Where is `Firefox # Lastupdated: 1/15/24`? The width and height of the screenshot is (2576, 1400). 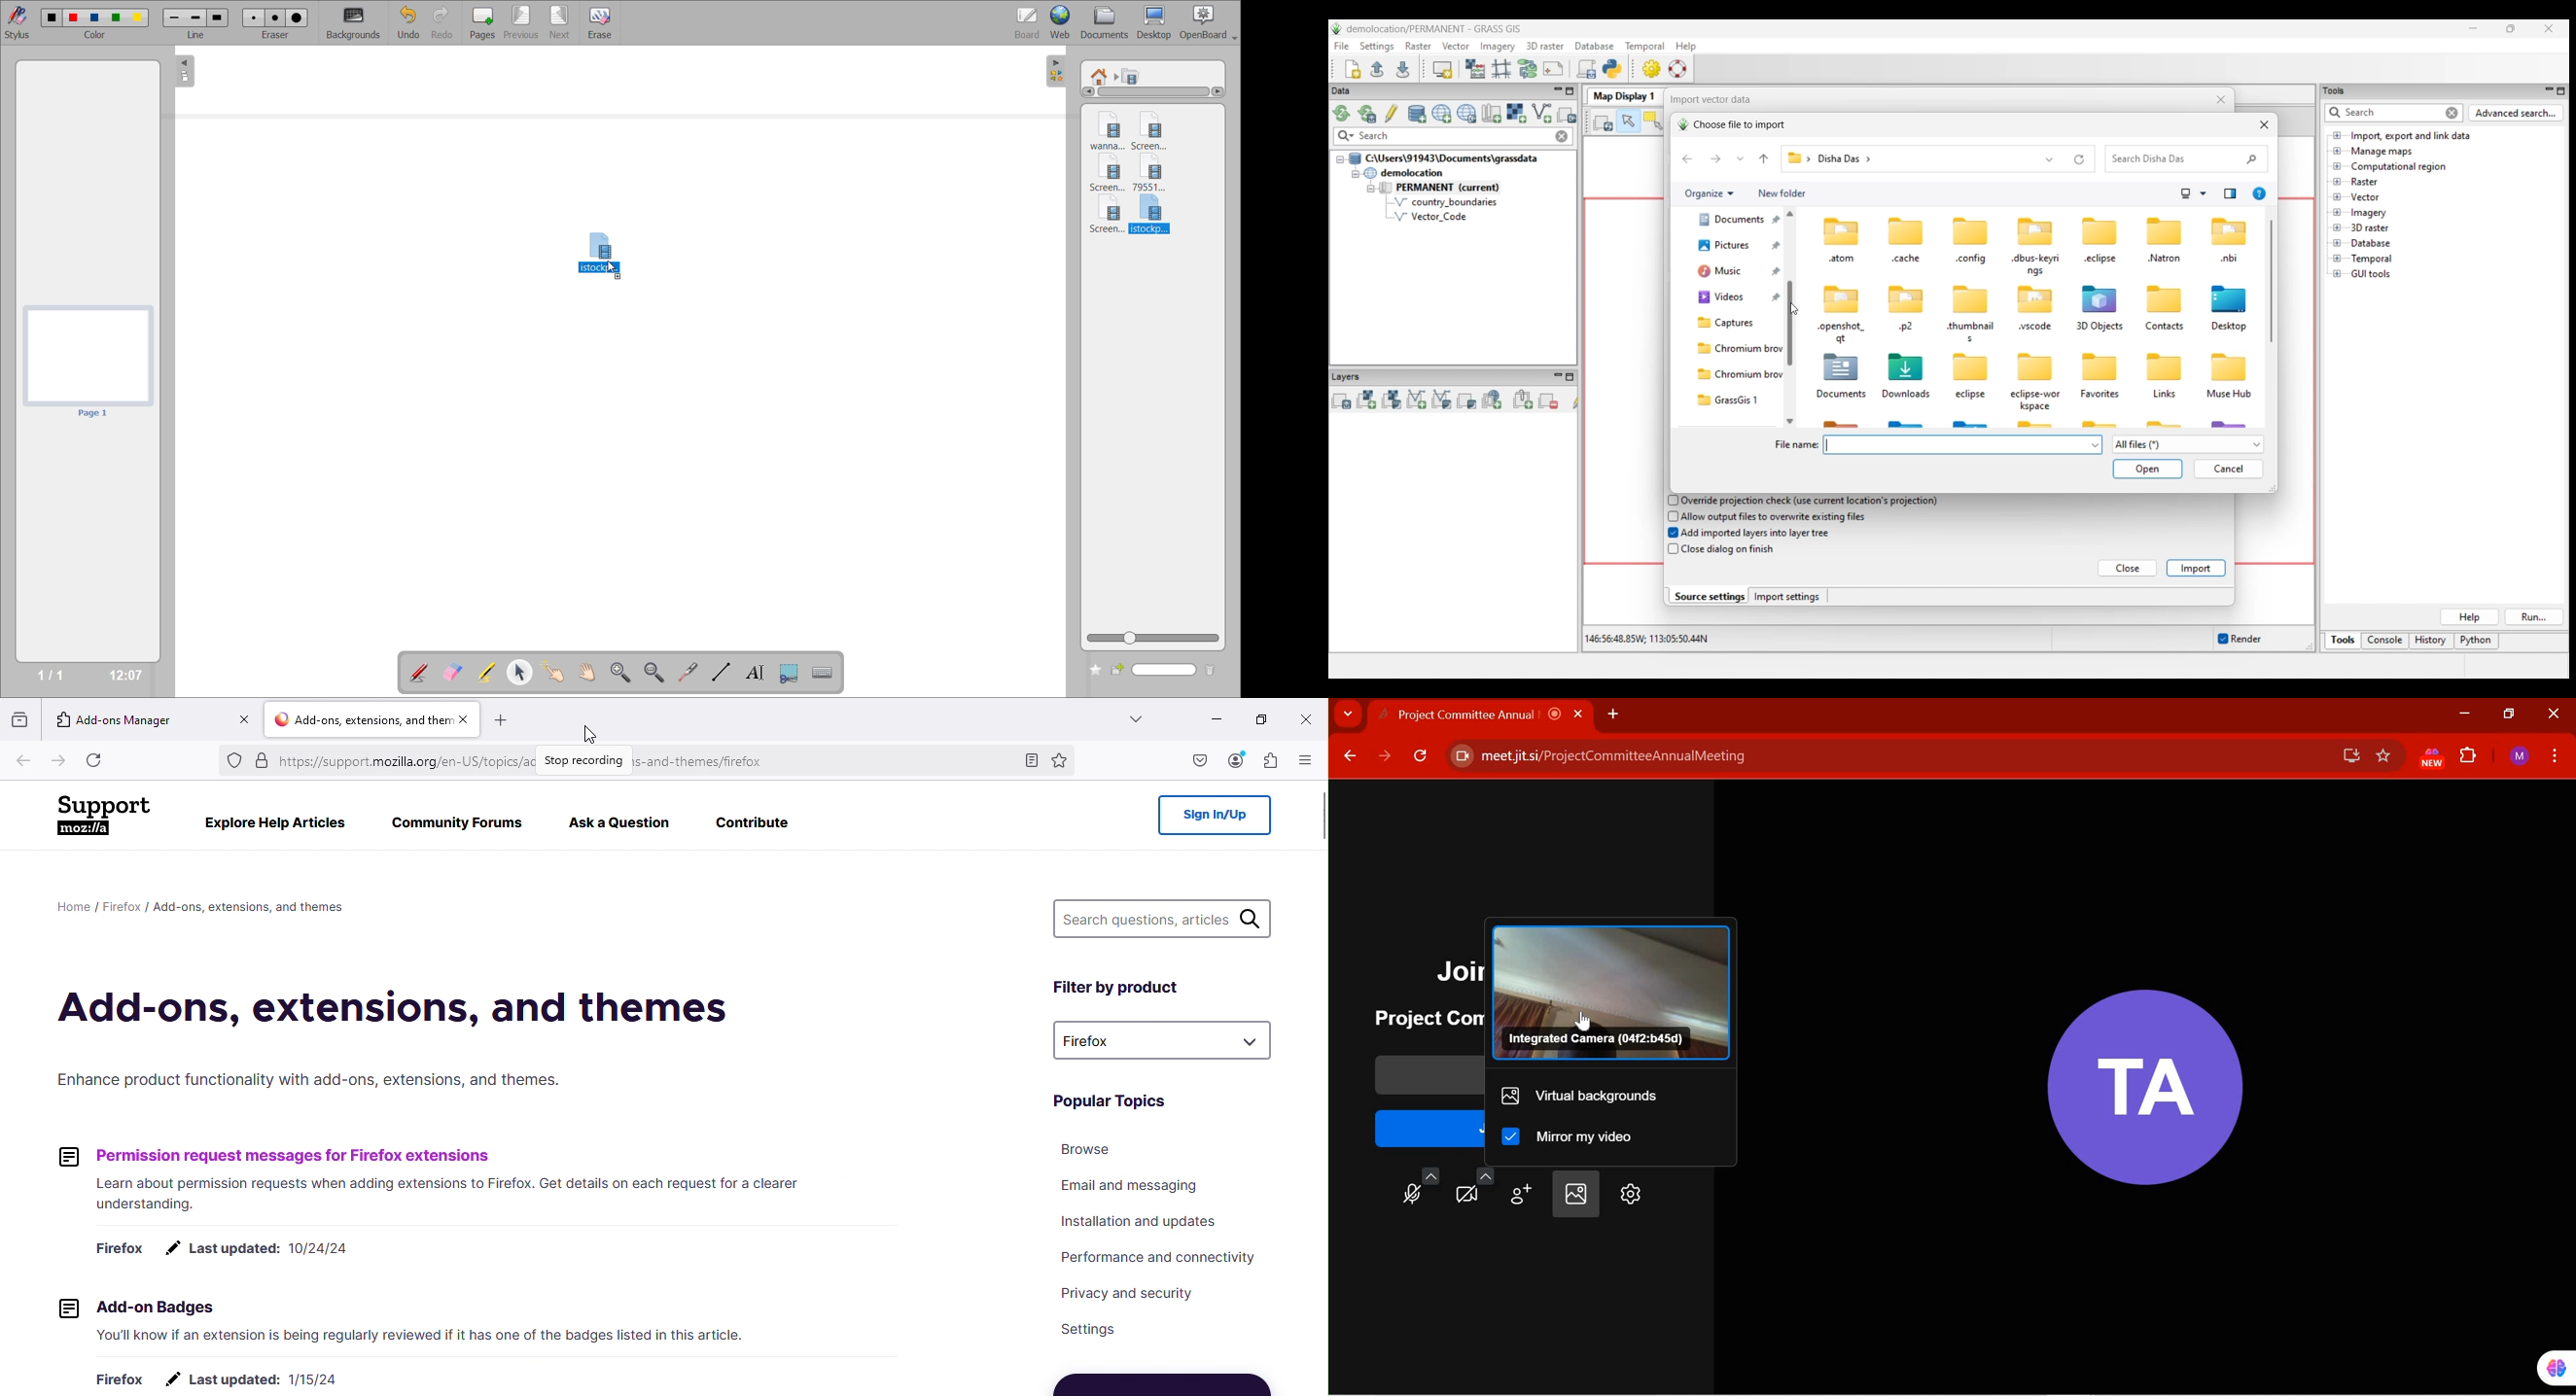 Firefox # Lastupdated: 1/15/24 is located at coordinates (207, 1380).